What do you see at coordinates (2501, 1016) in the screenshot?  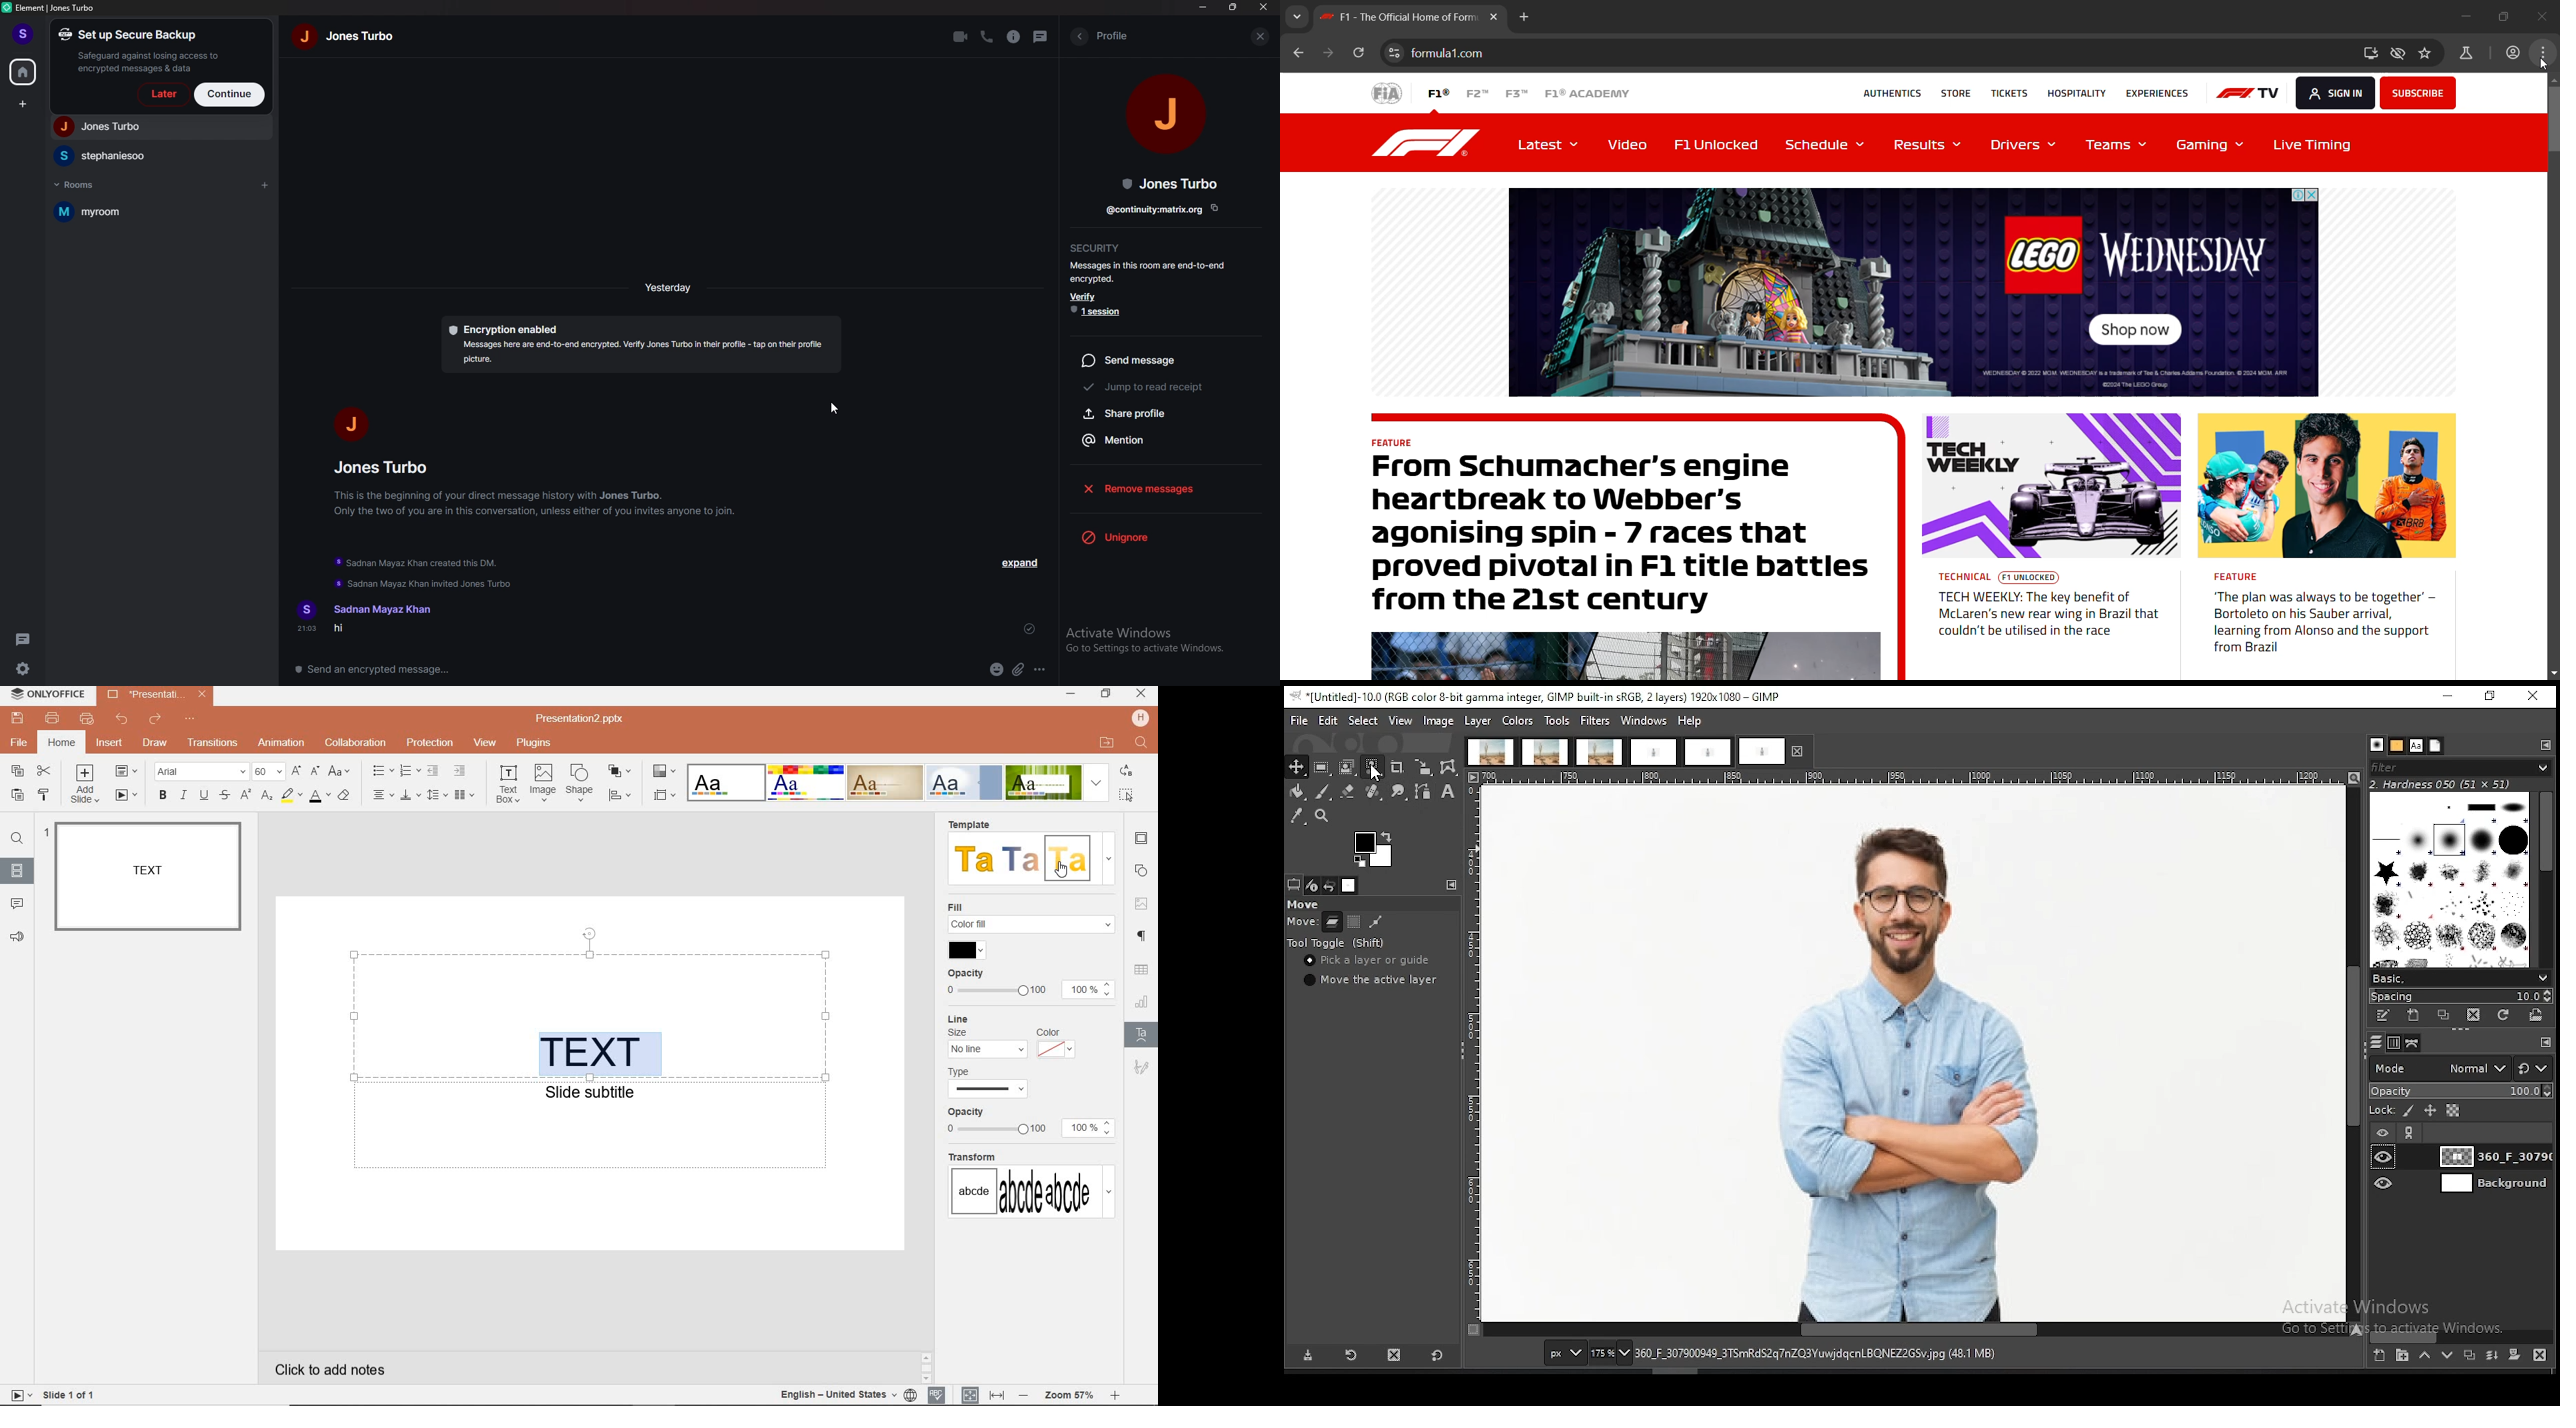 I see `refresh brushes` at bounding box center [2501, 1016].